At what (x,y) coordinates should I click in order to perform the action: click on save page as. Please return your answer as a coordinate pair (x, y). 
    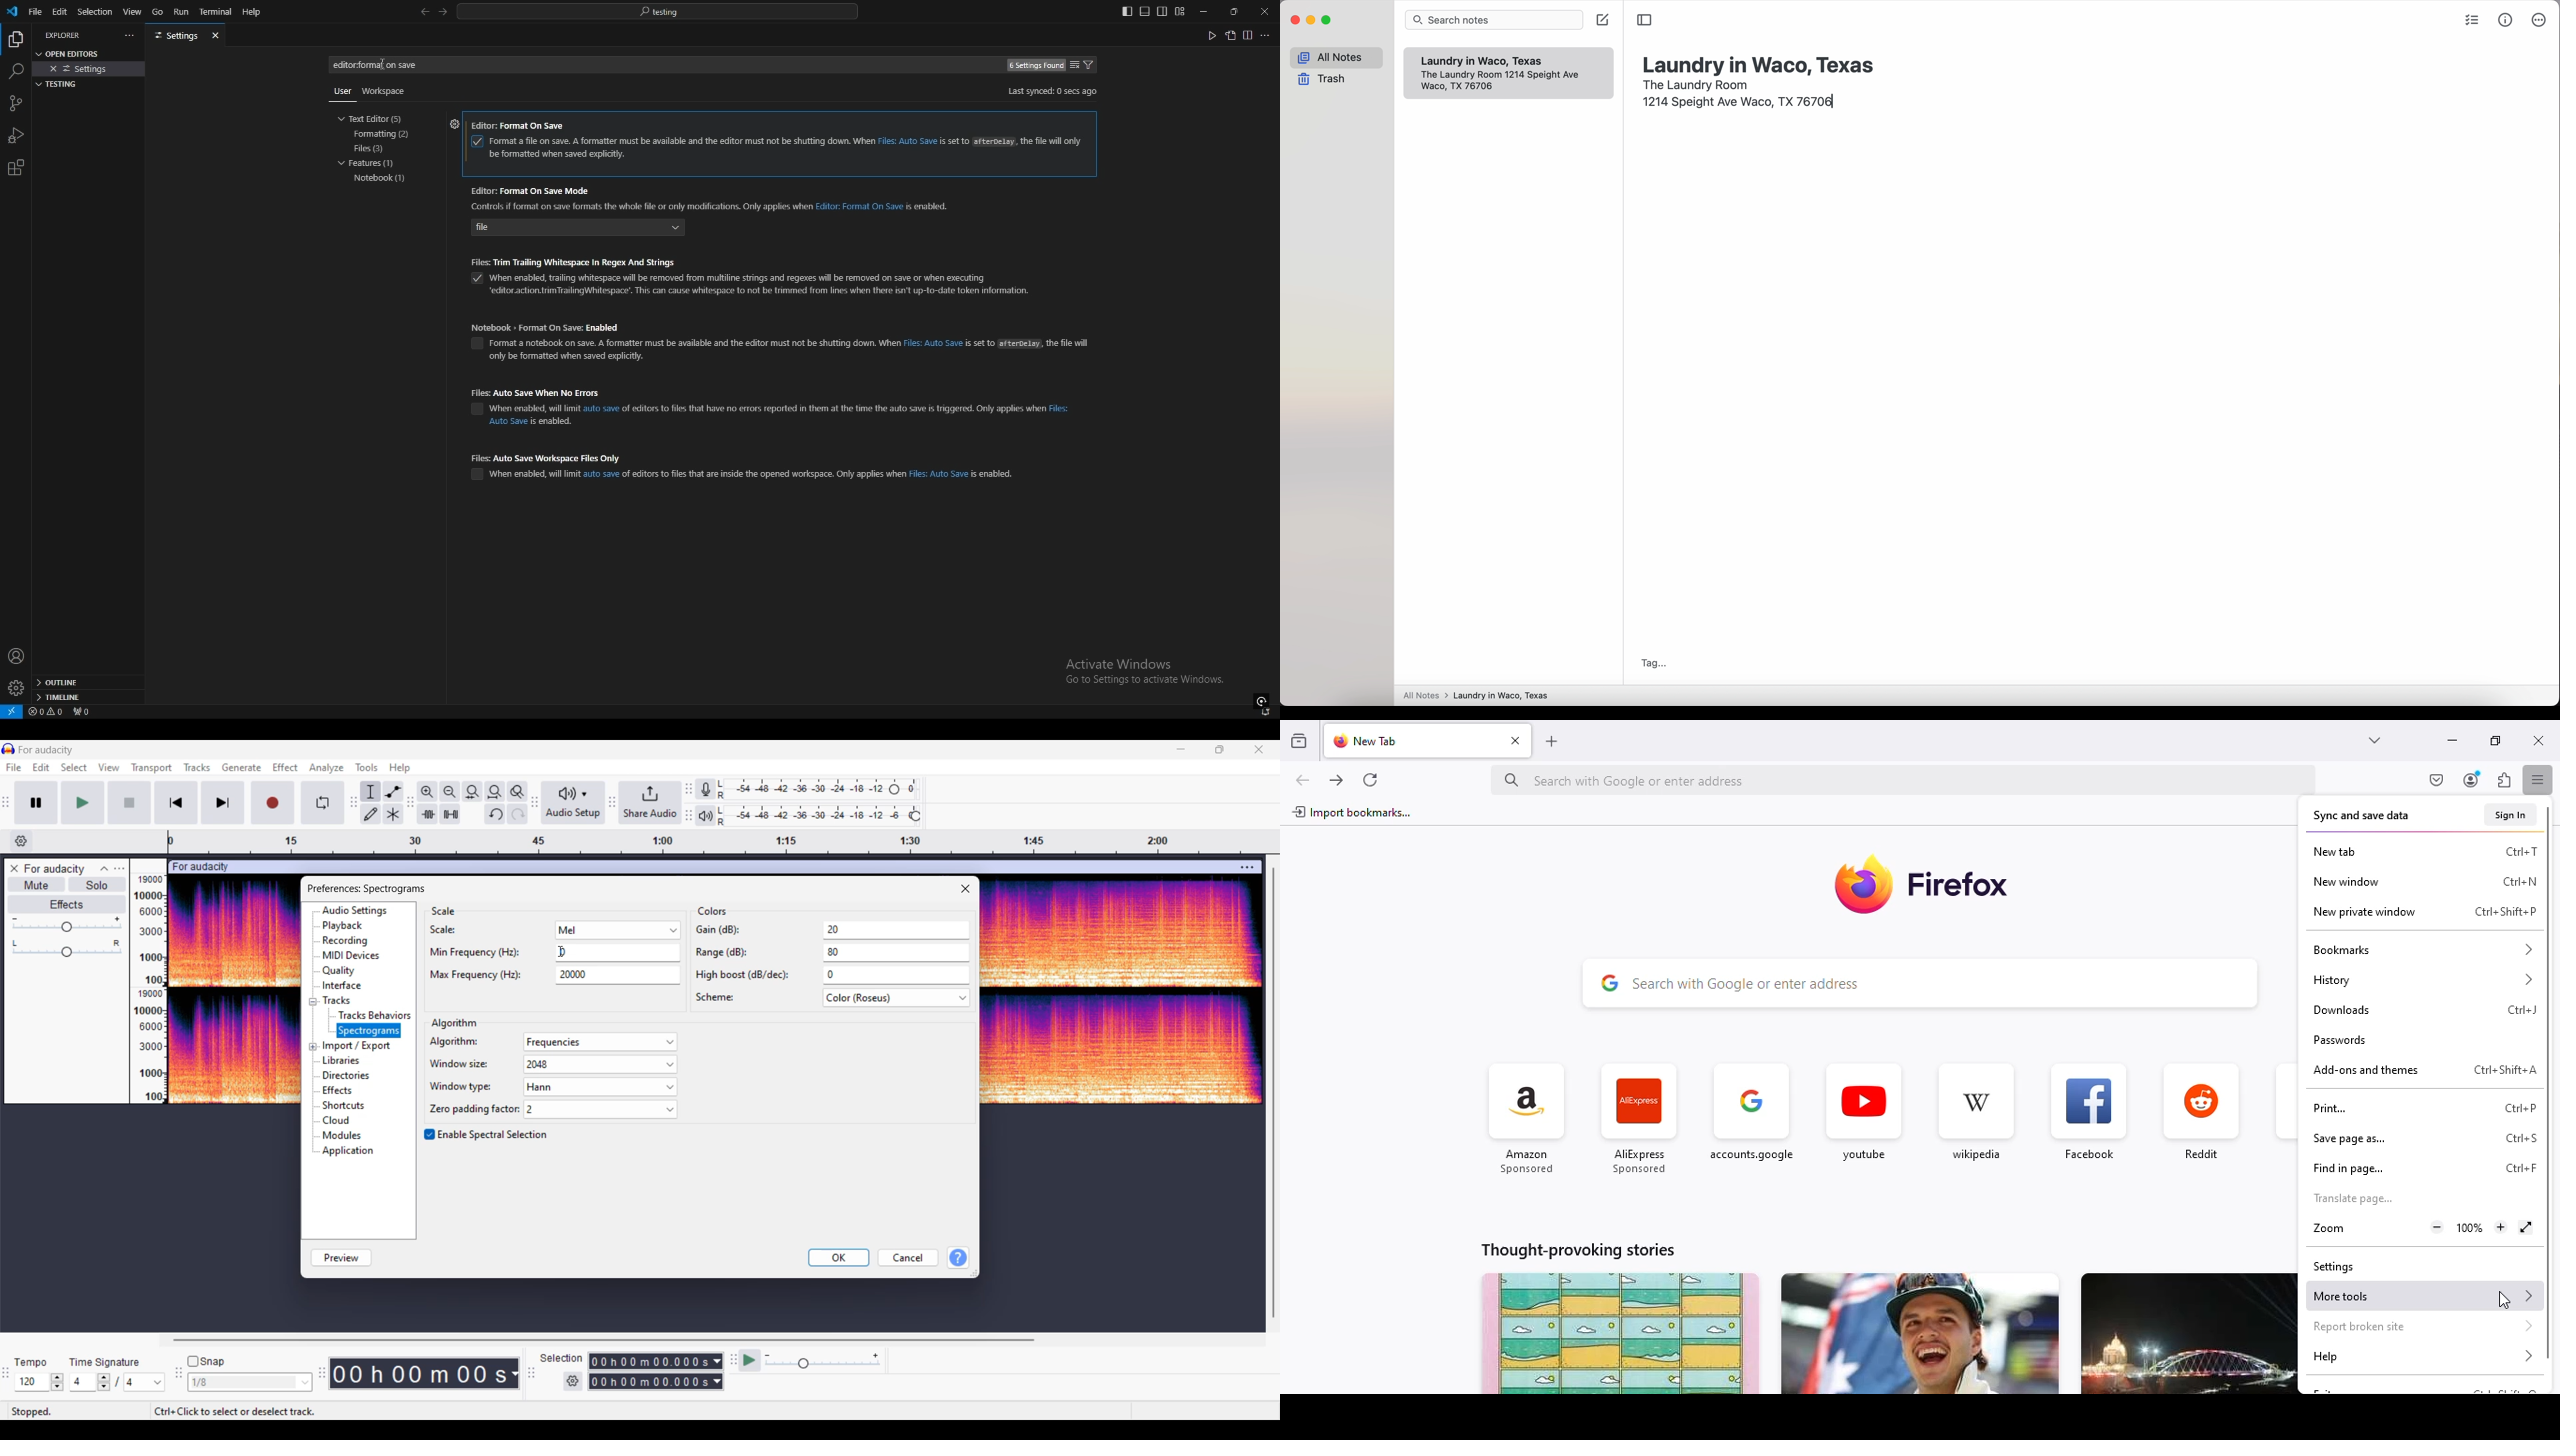
    Looking at the image, I should click on (2349, 1139).